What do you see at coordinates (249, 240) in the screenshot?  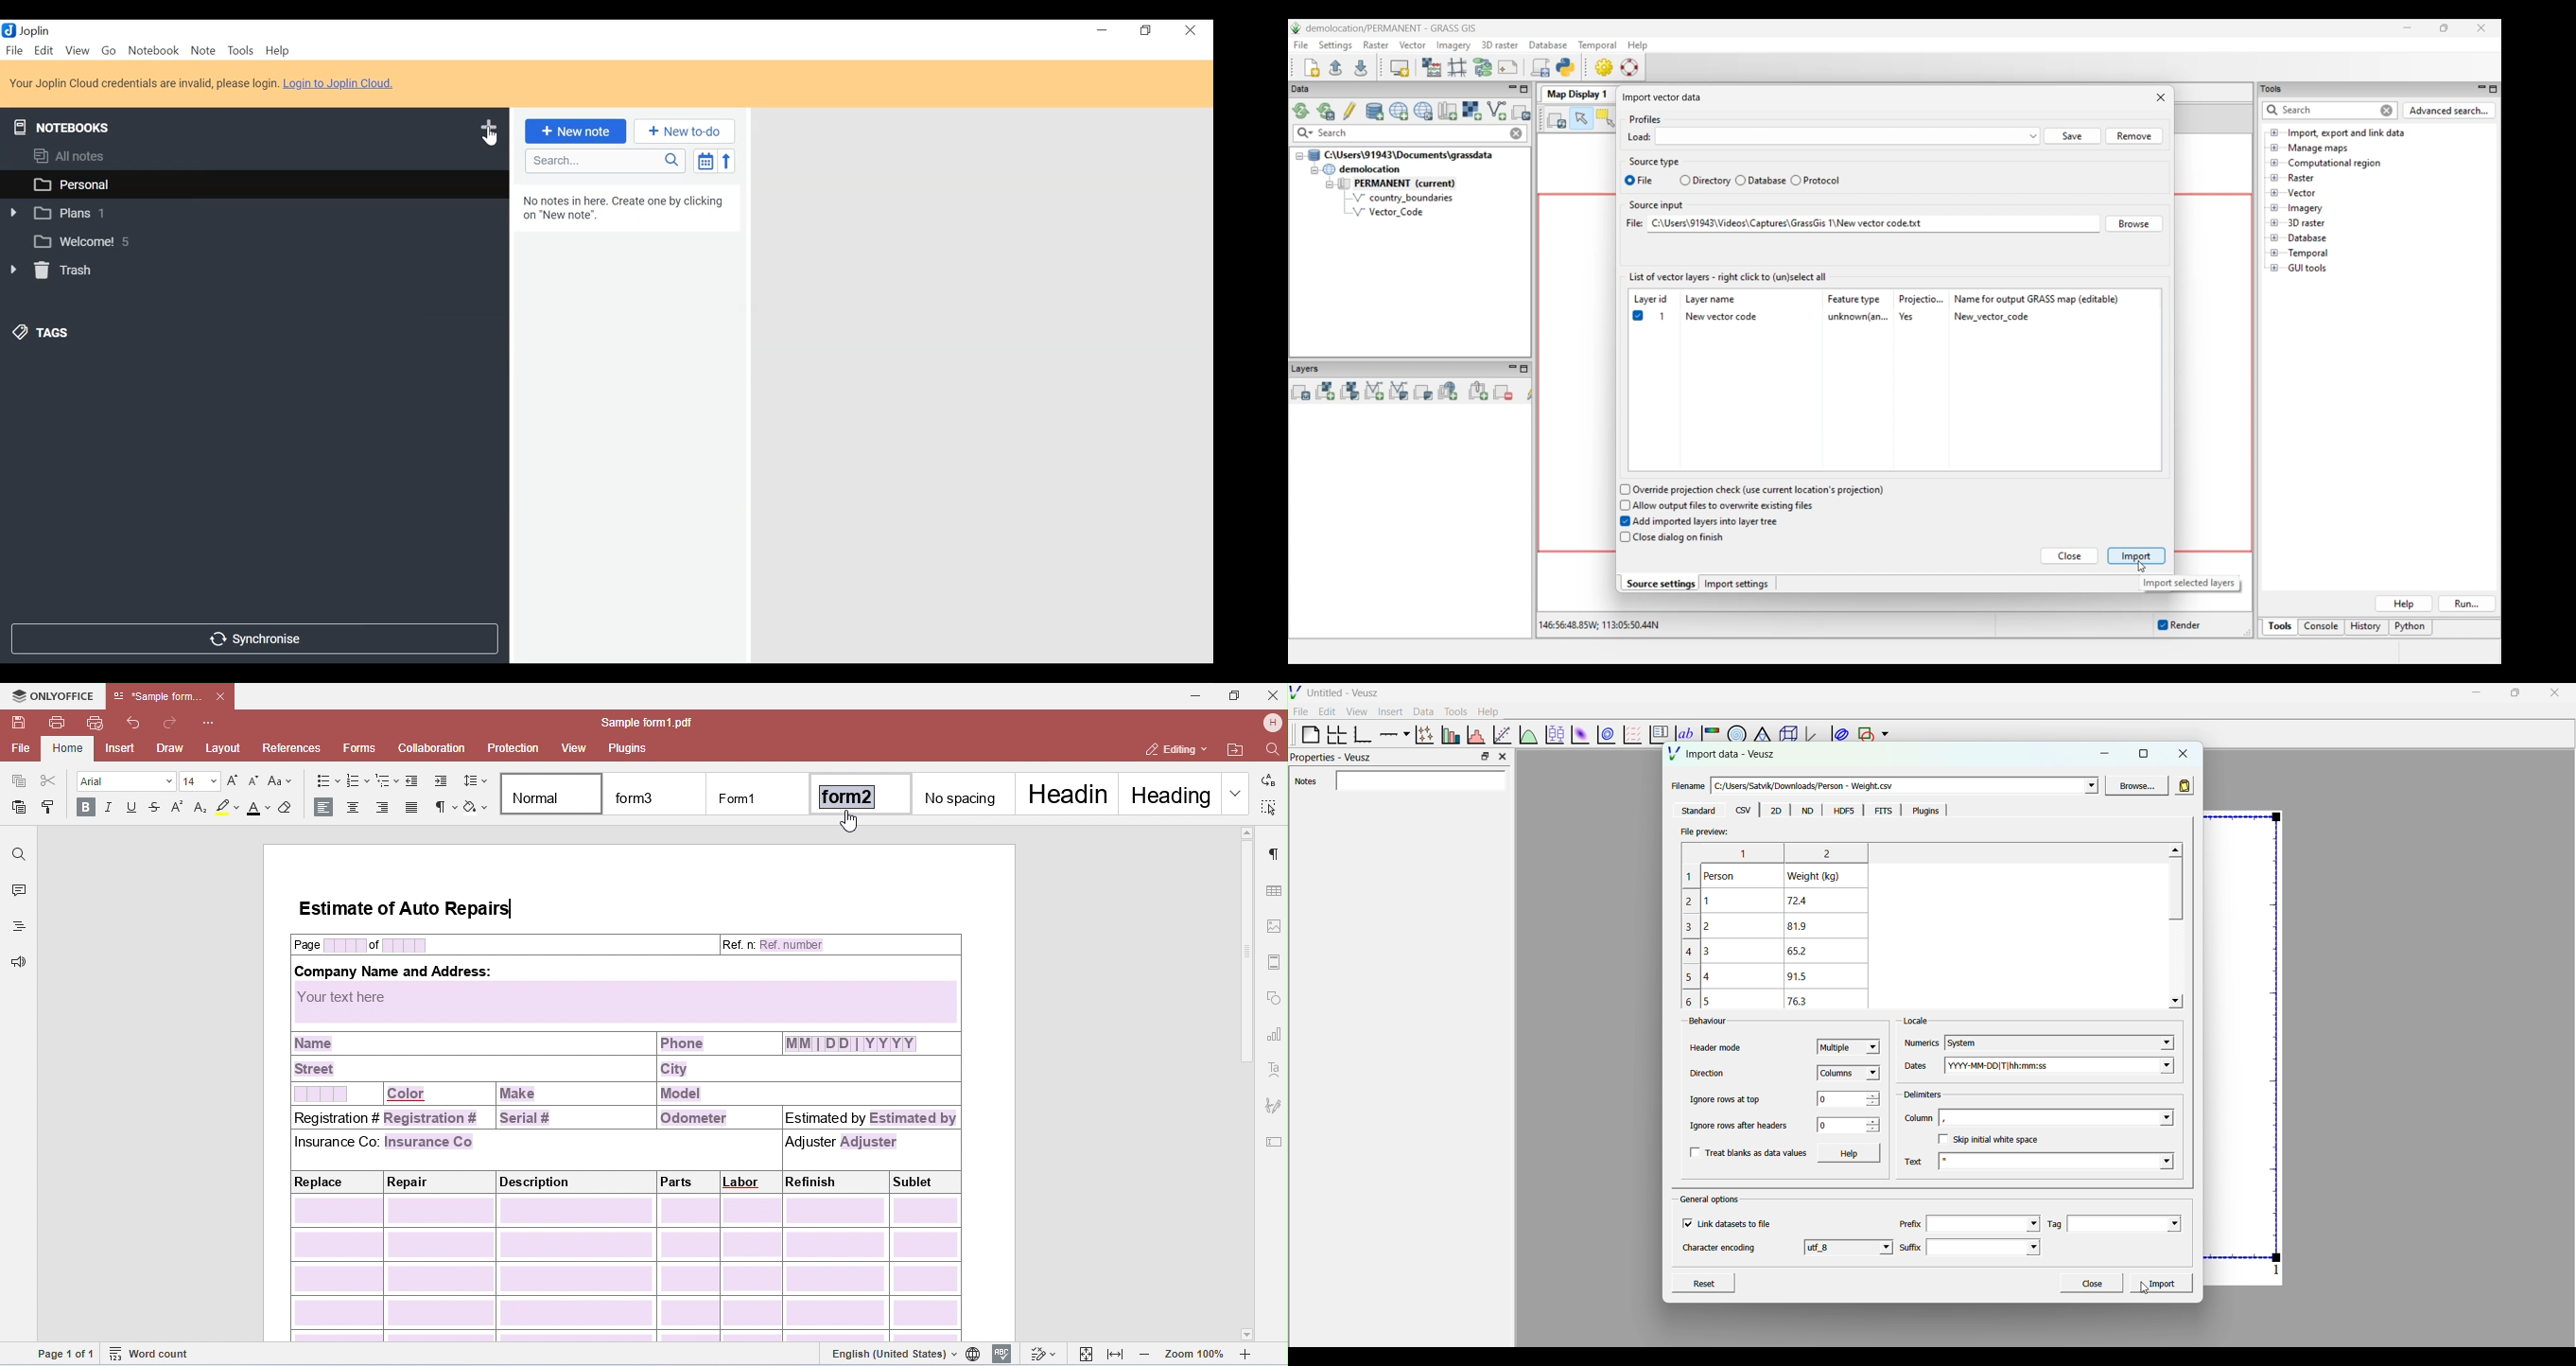 I see `Welcome! 5 ` at bounding box center [249, 240].